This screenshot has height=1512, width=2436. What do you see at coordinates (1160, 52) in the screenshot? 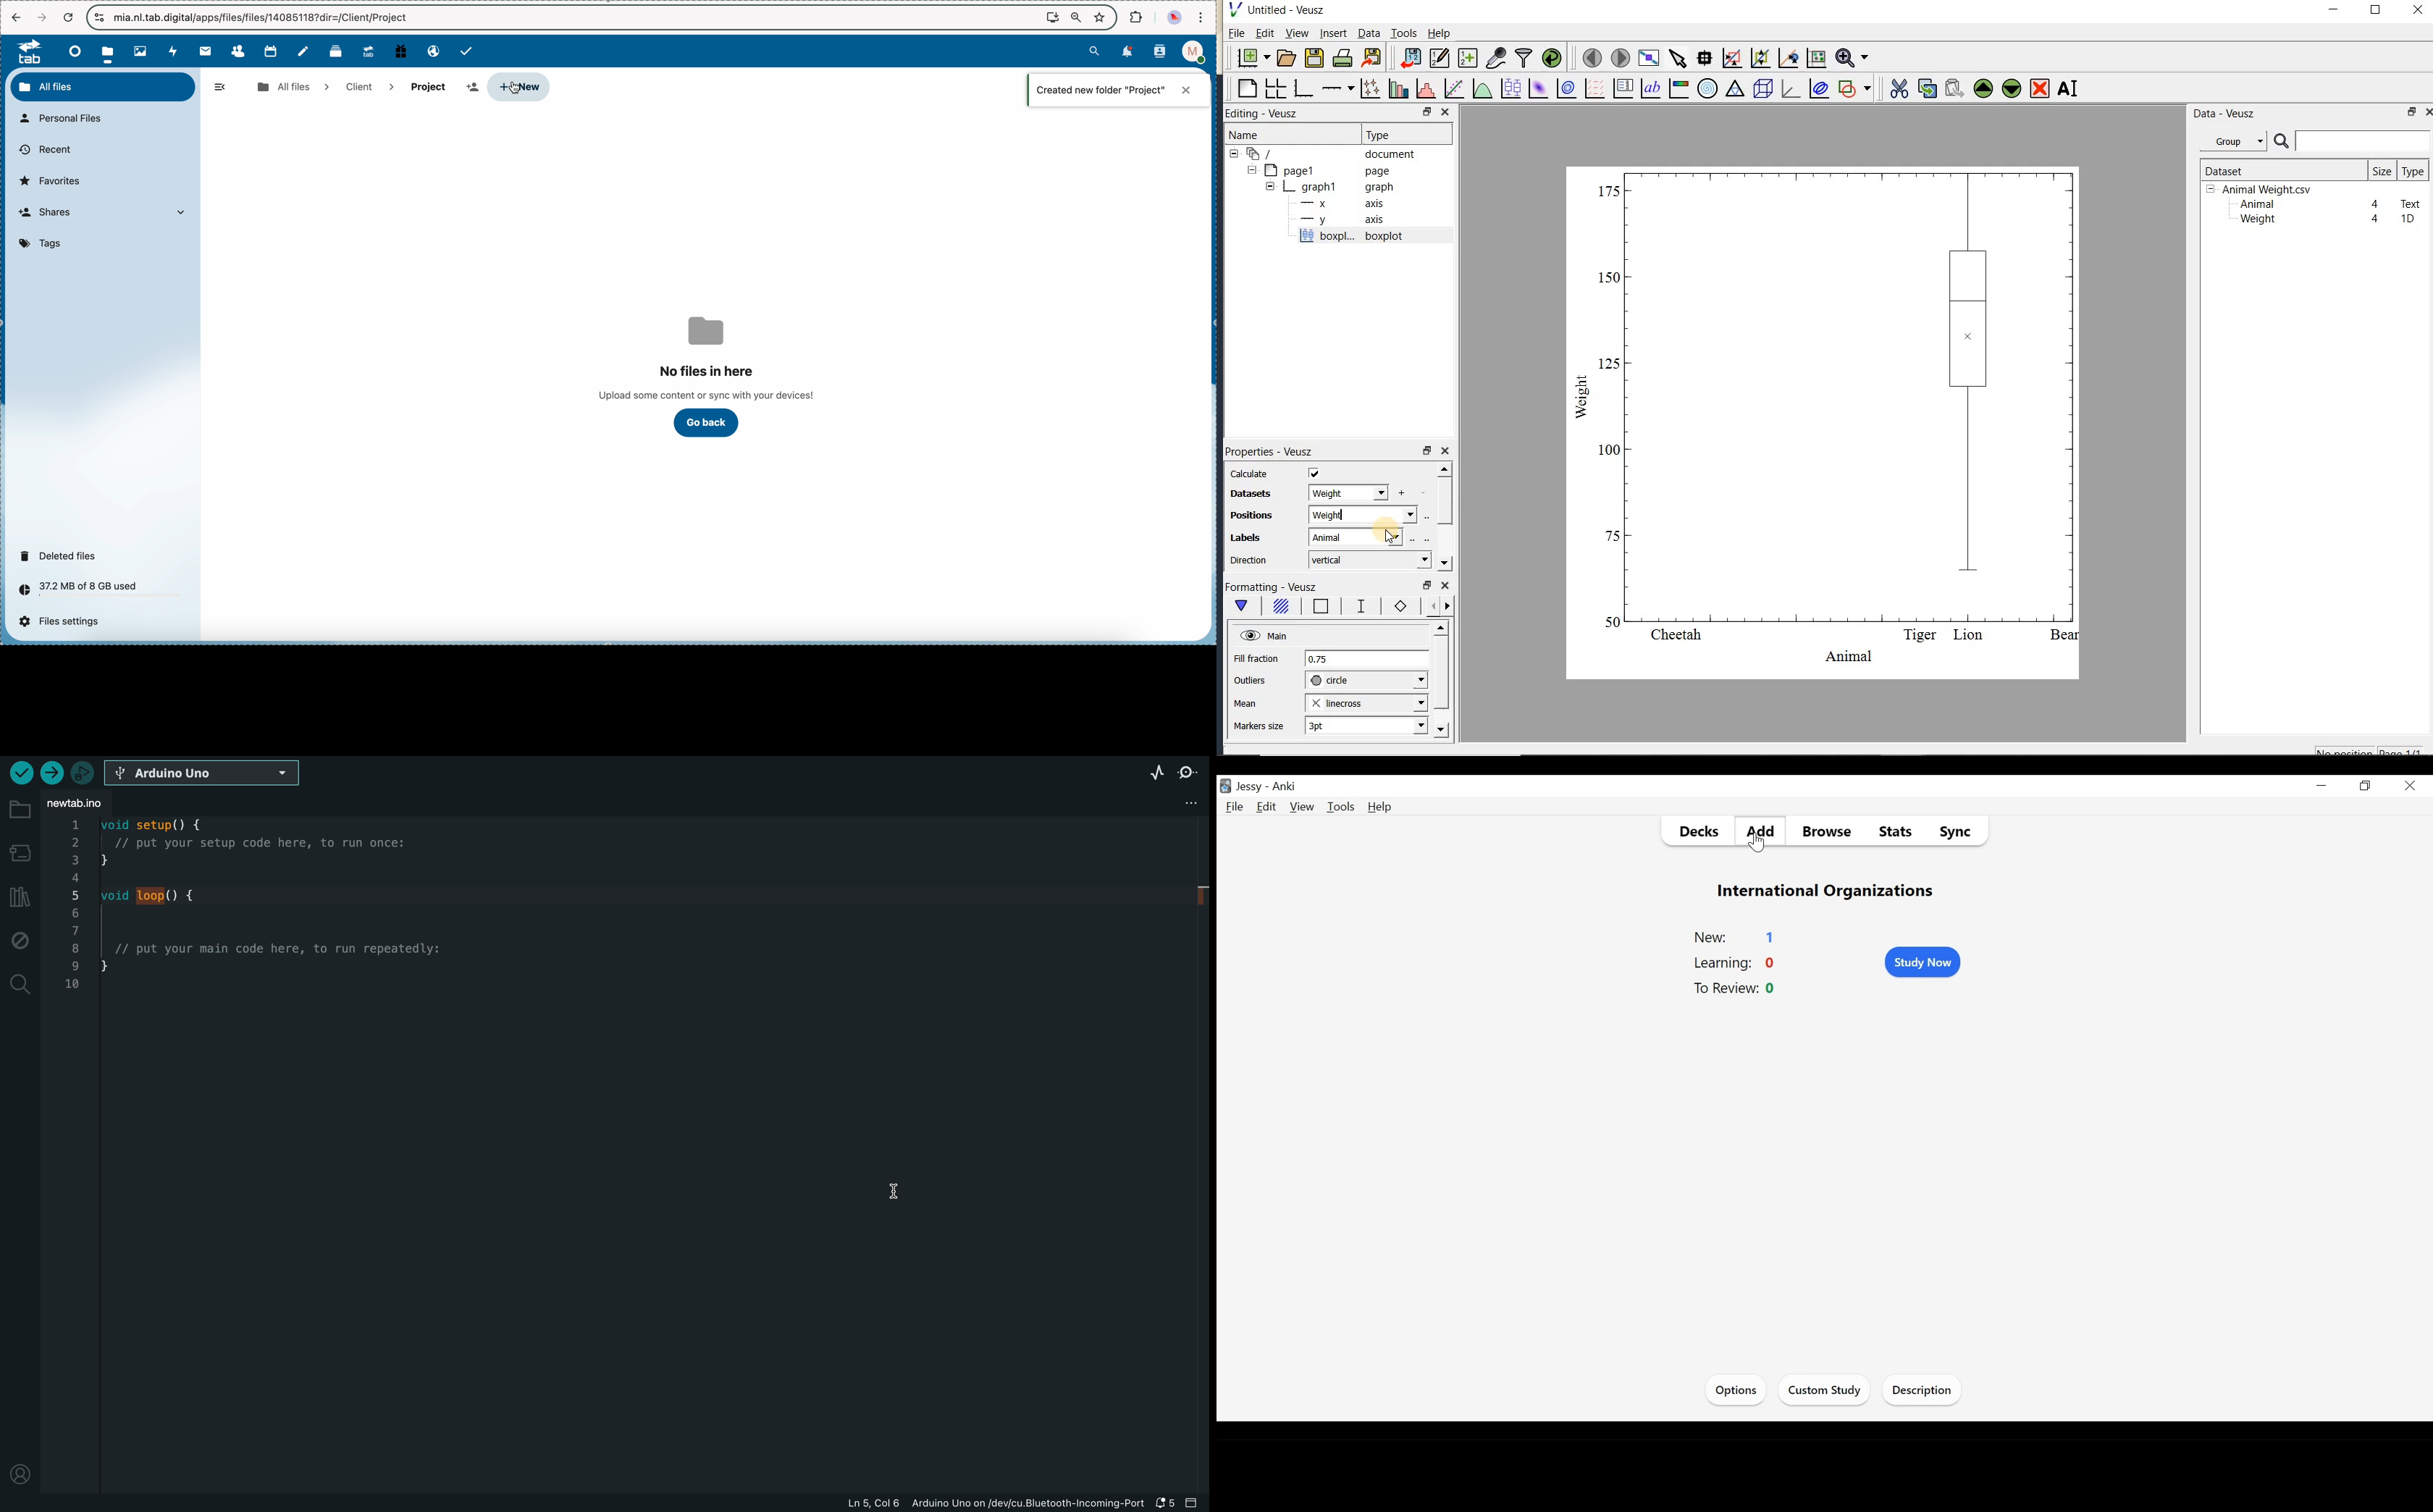
I see `contacts` at bounding box center [1160, 52].